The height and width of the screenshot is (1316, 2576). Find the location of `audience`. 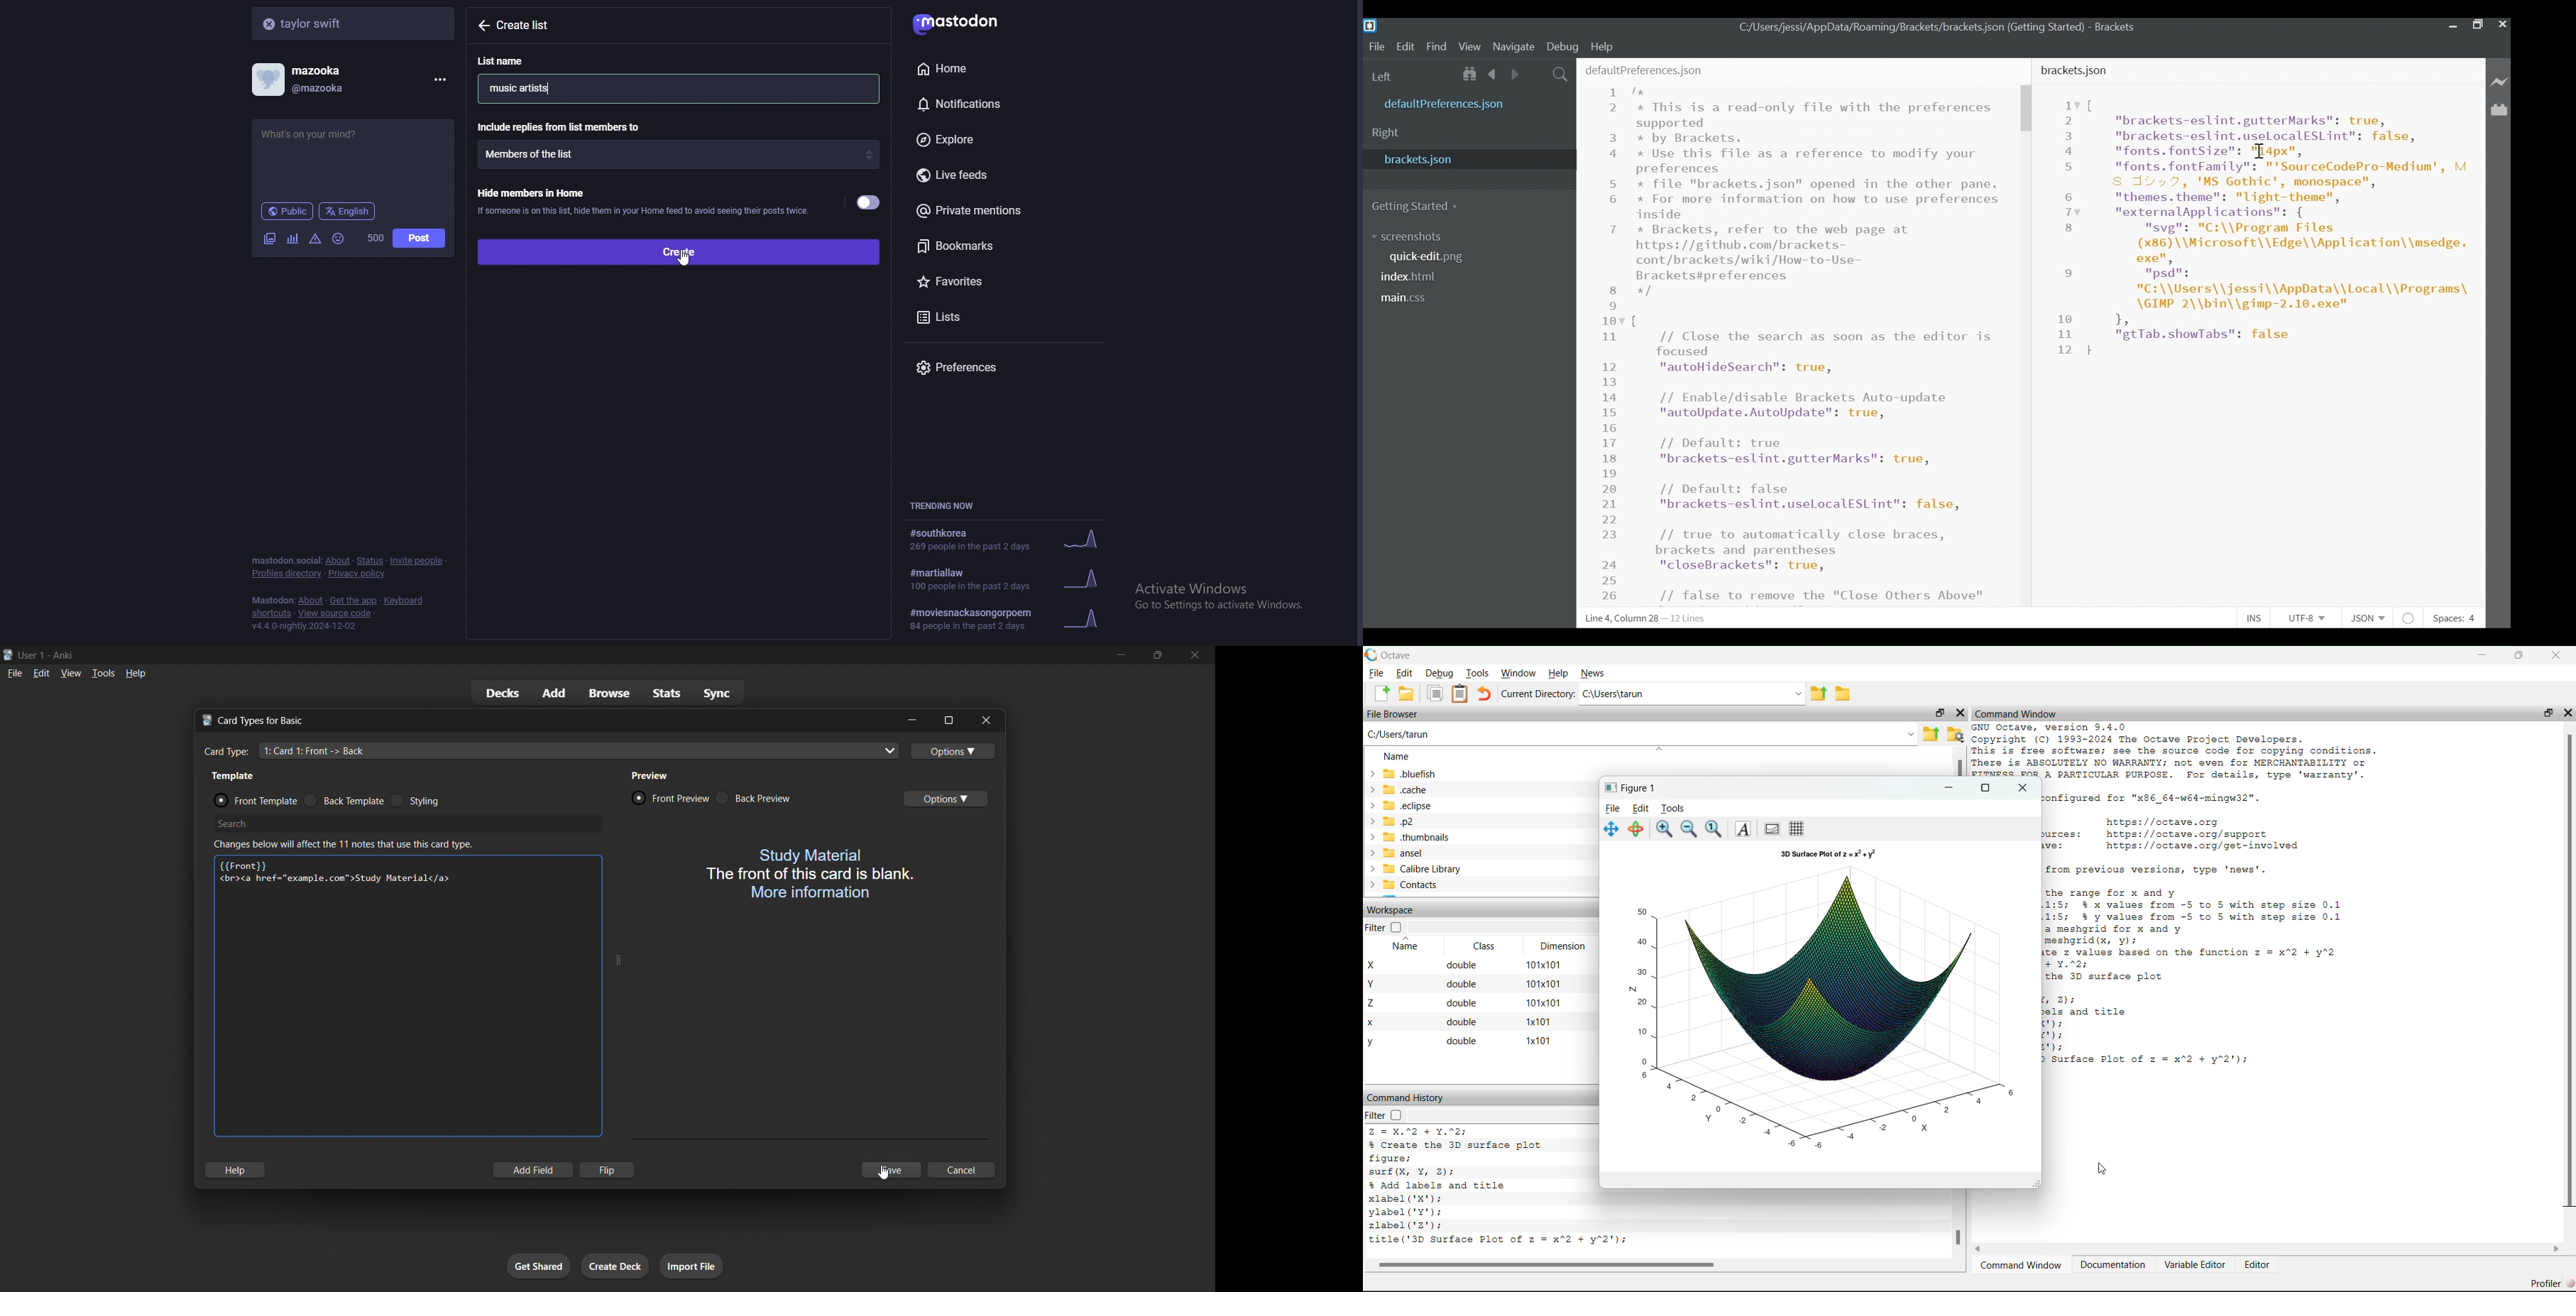

audience is located at coordinates (287, 211).